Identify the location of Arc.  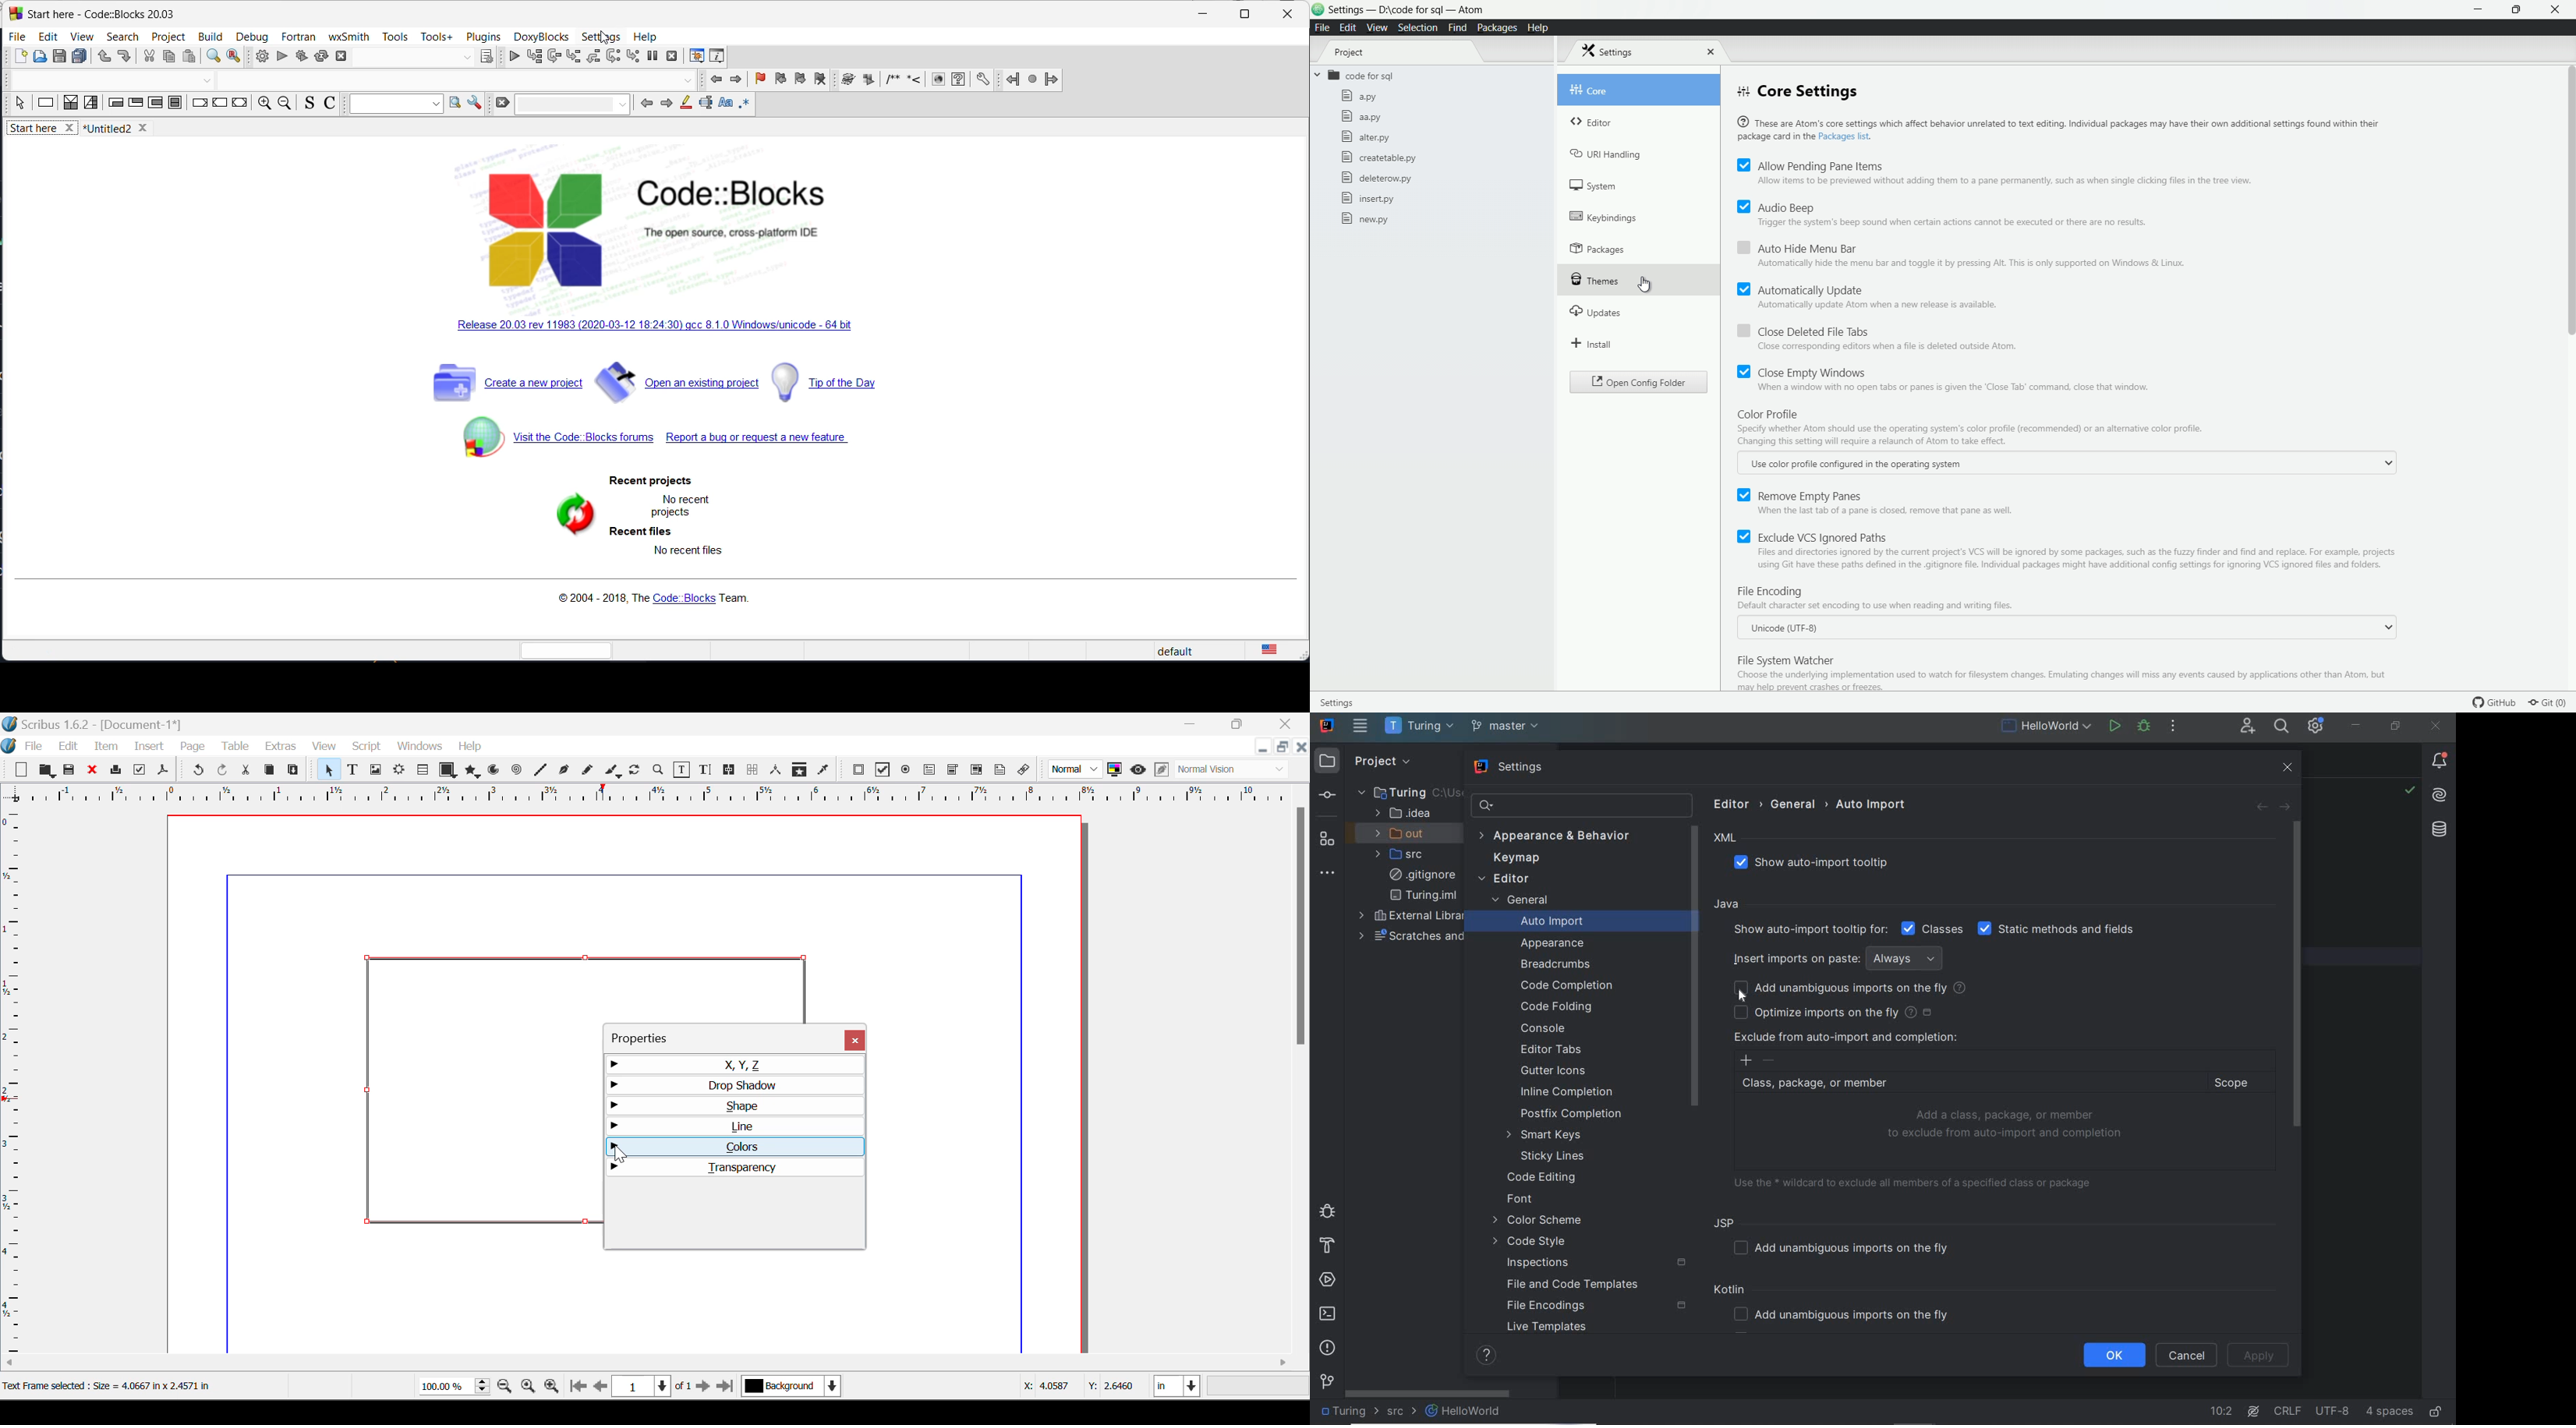
(495, 771).